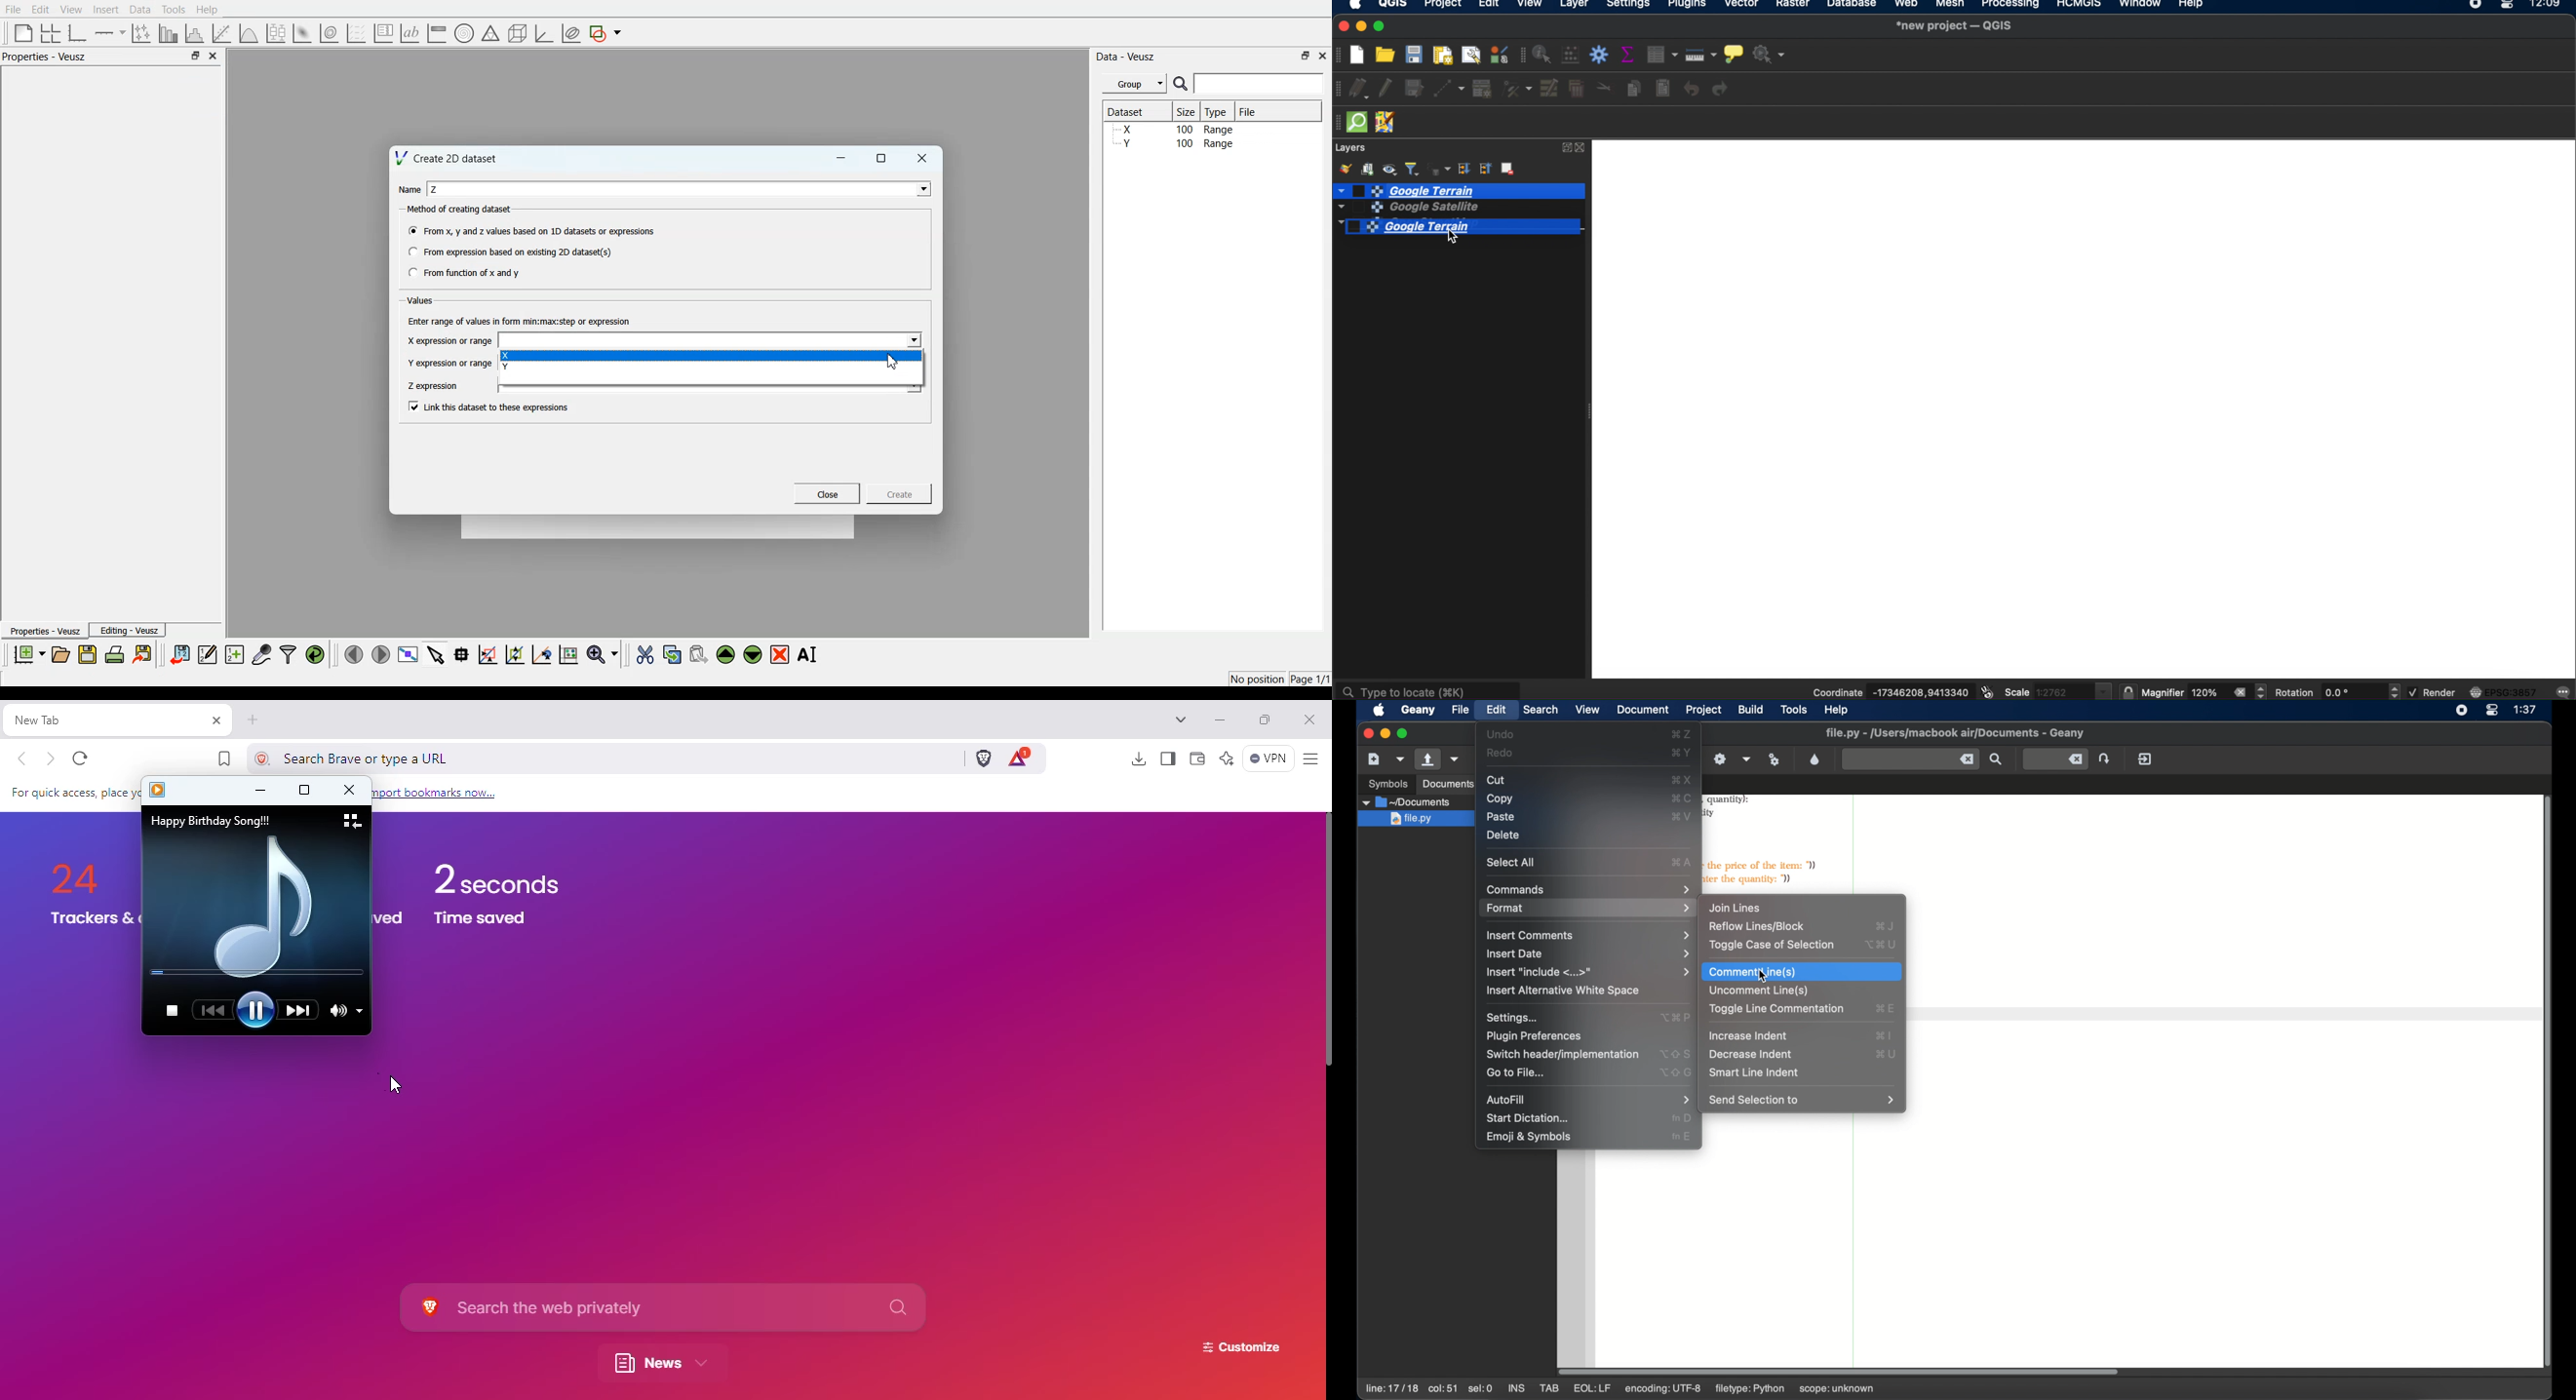 This screenshot has height=1400, width=2576. I want to click on redo, so click(1723, 89).